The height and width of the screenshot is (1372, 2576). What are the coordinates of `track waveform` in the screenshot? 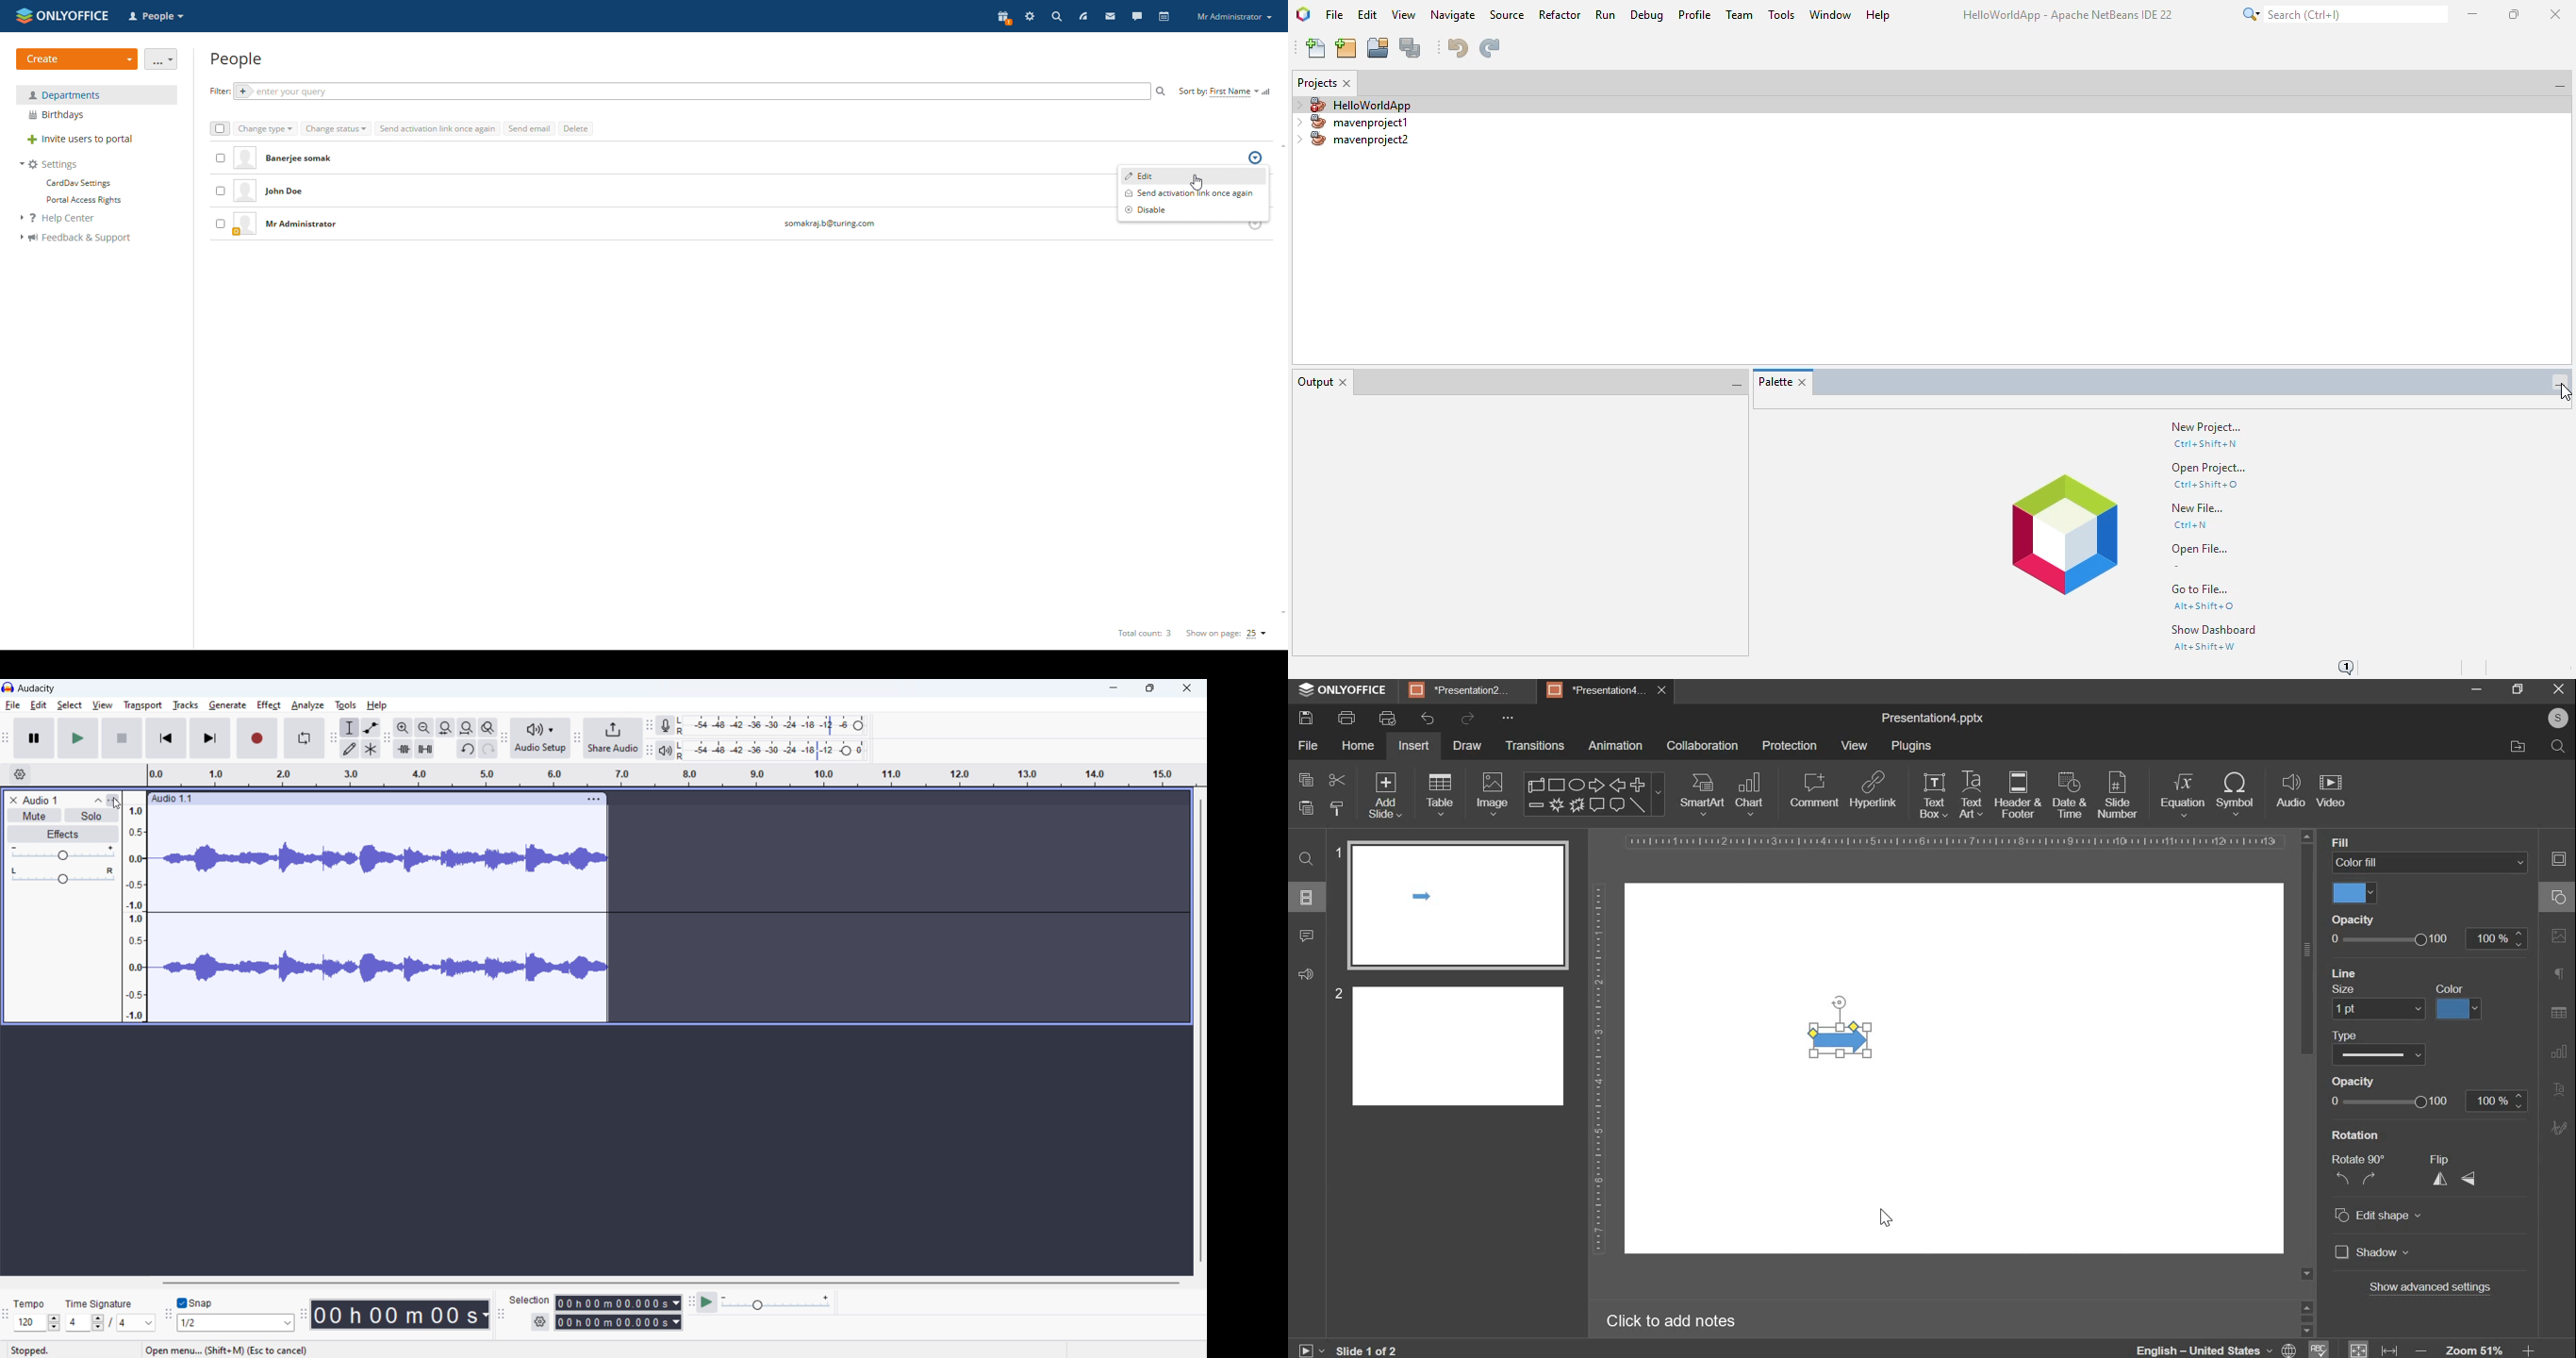 It's located at (377, 914).